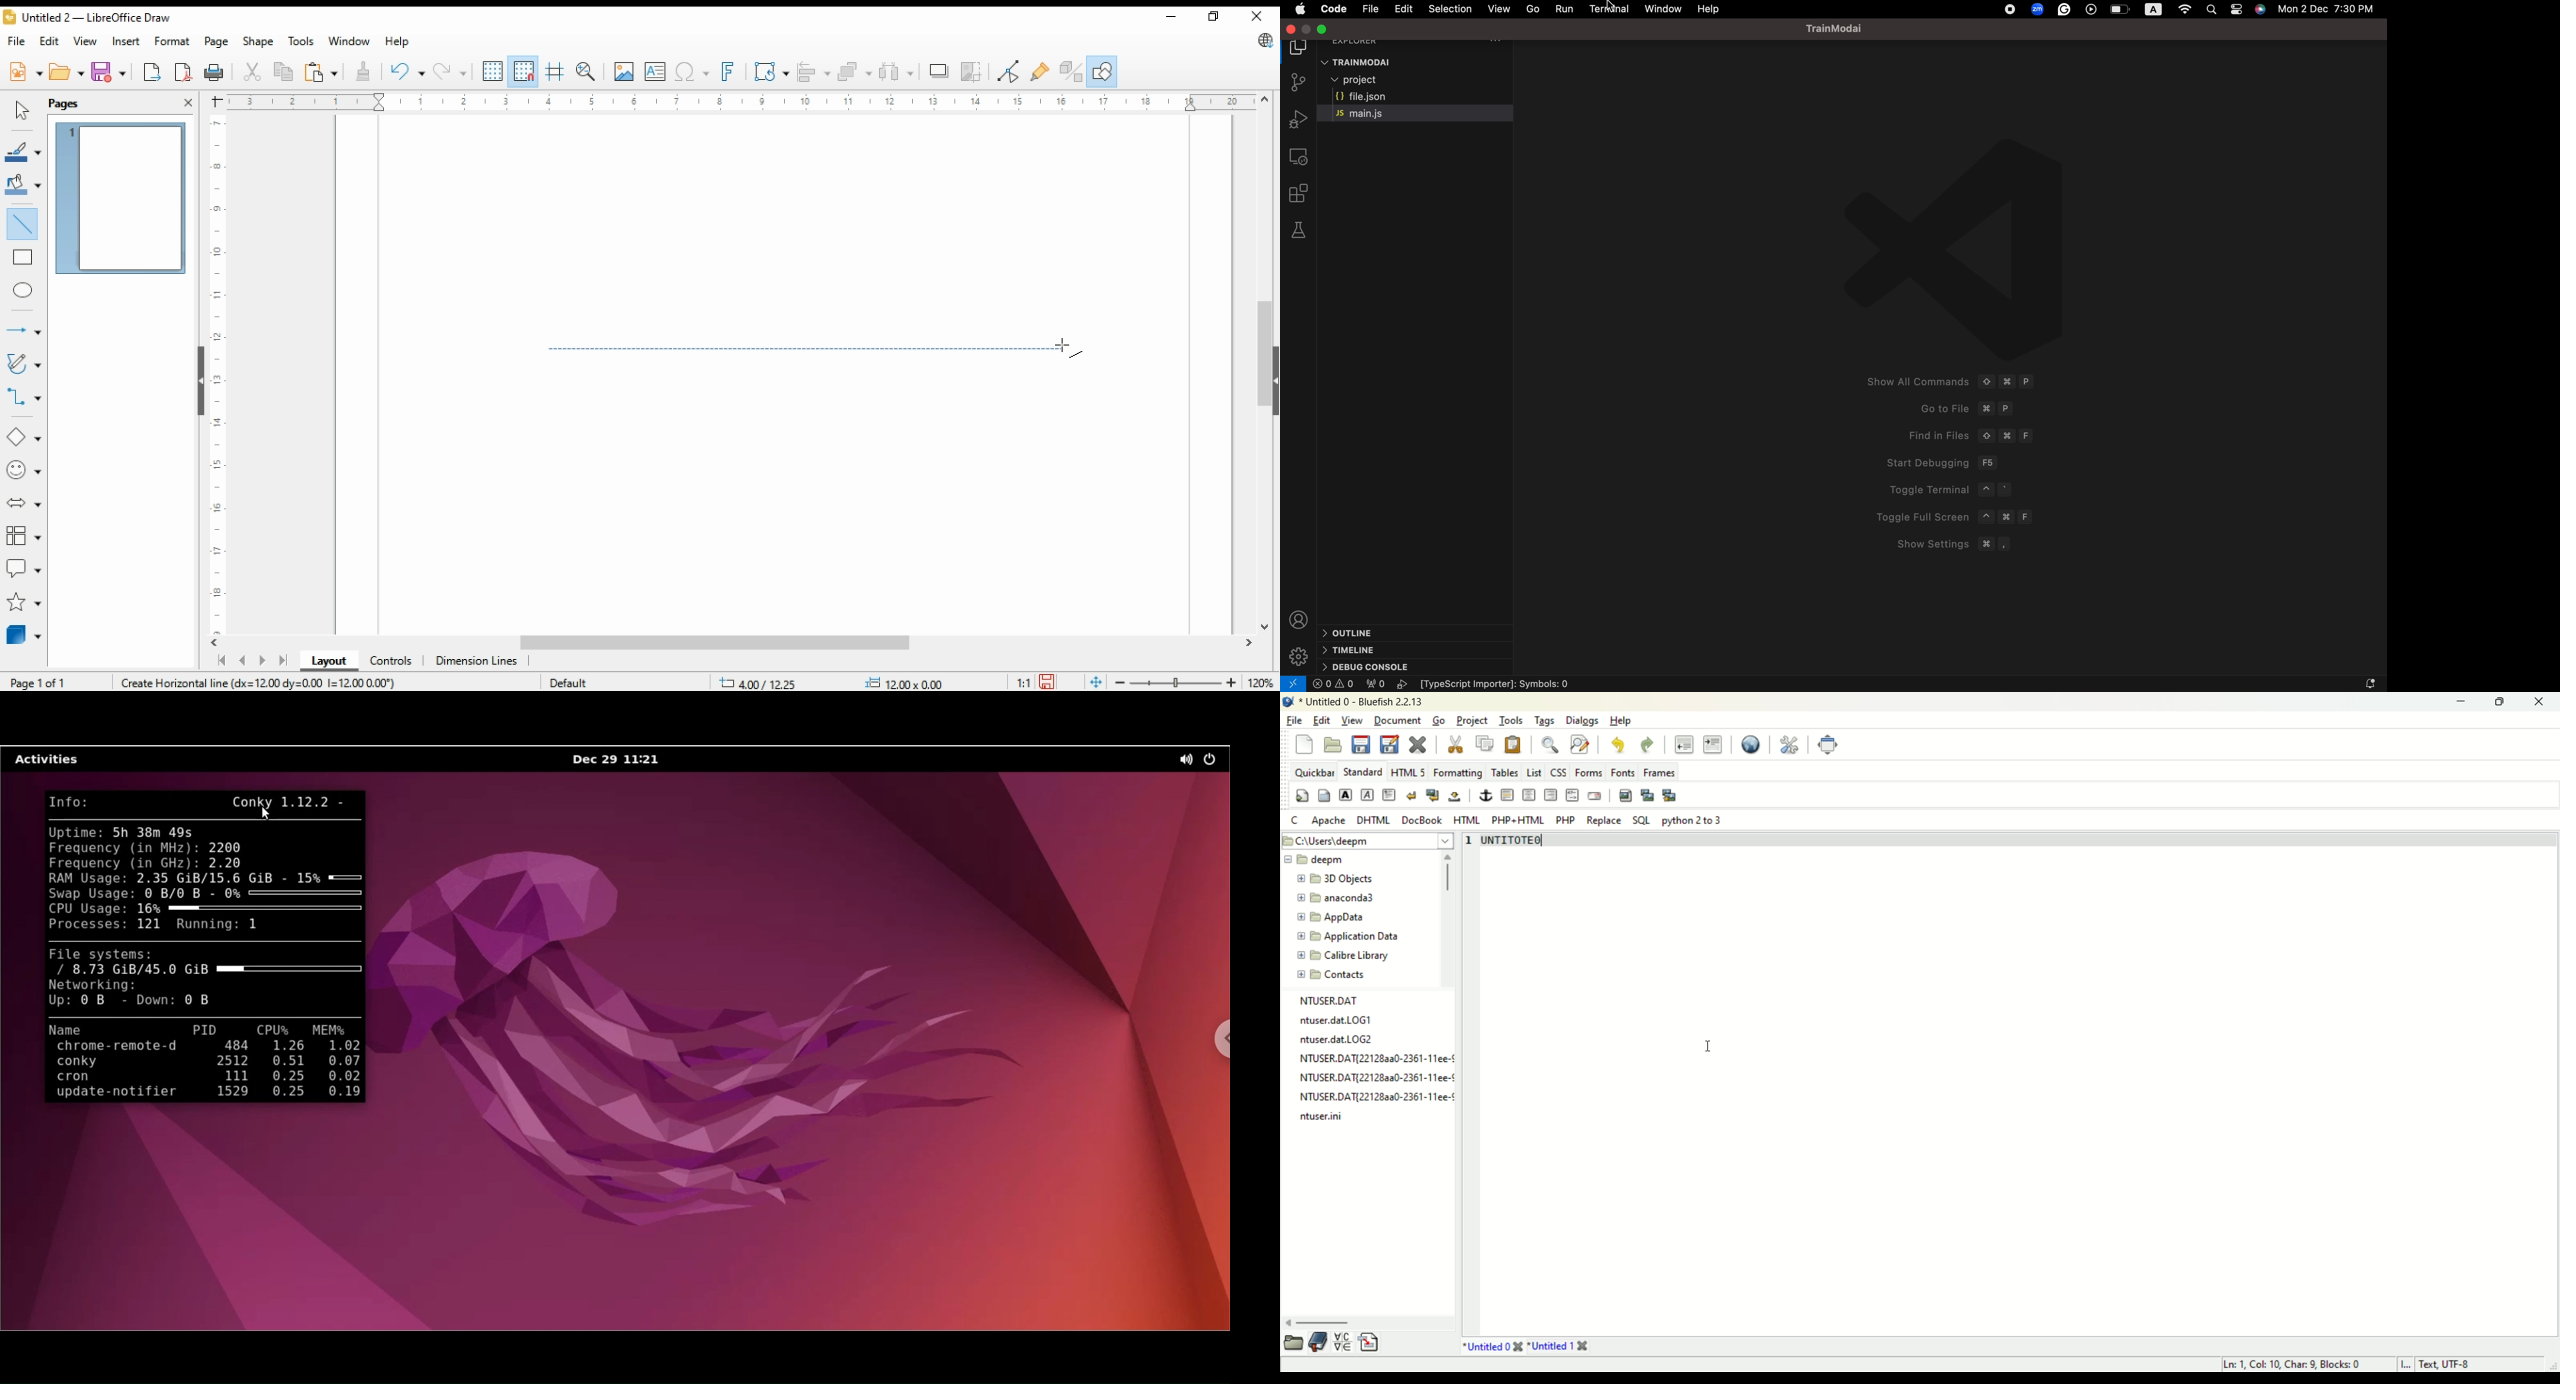 The image size is (2576, 1400). What do you see at coordinates (1625, 795) in the screenshot?
I see `insert image` at bounding box center [1625, 795].